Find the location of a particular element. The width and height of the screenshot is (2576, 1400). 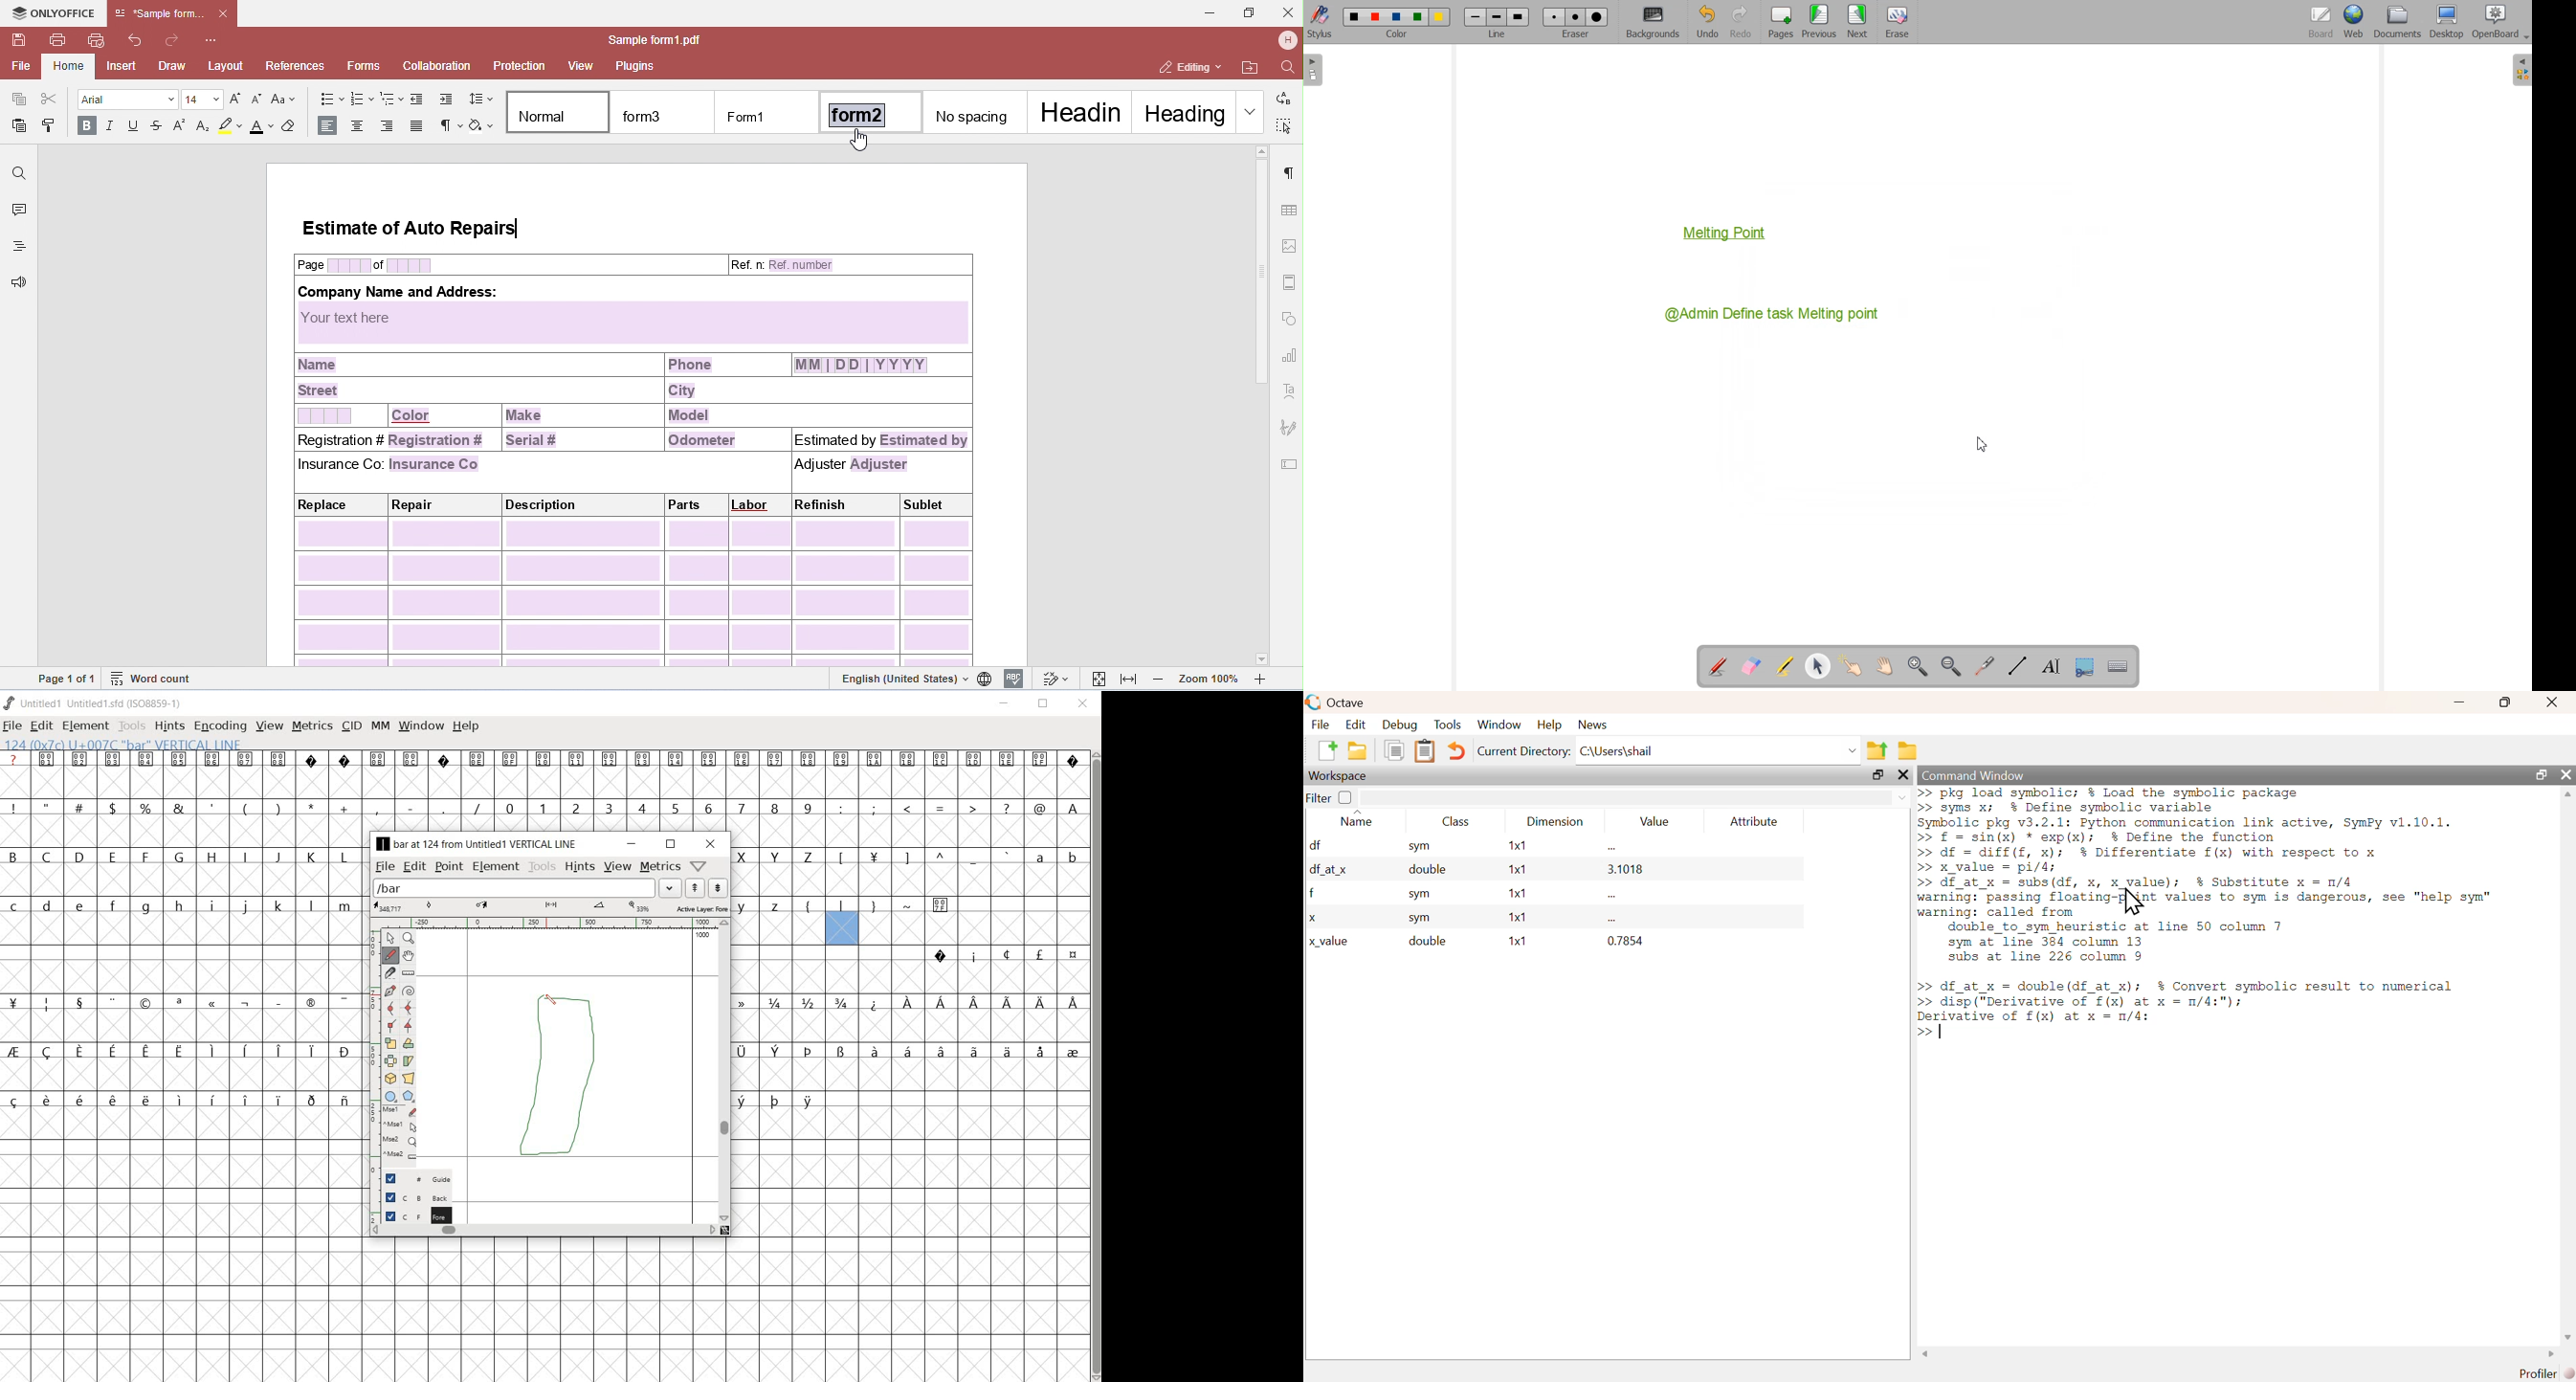

rectangle or ellipse is located at coordinates (389, 1096).